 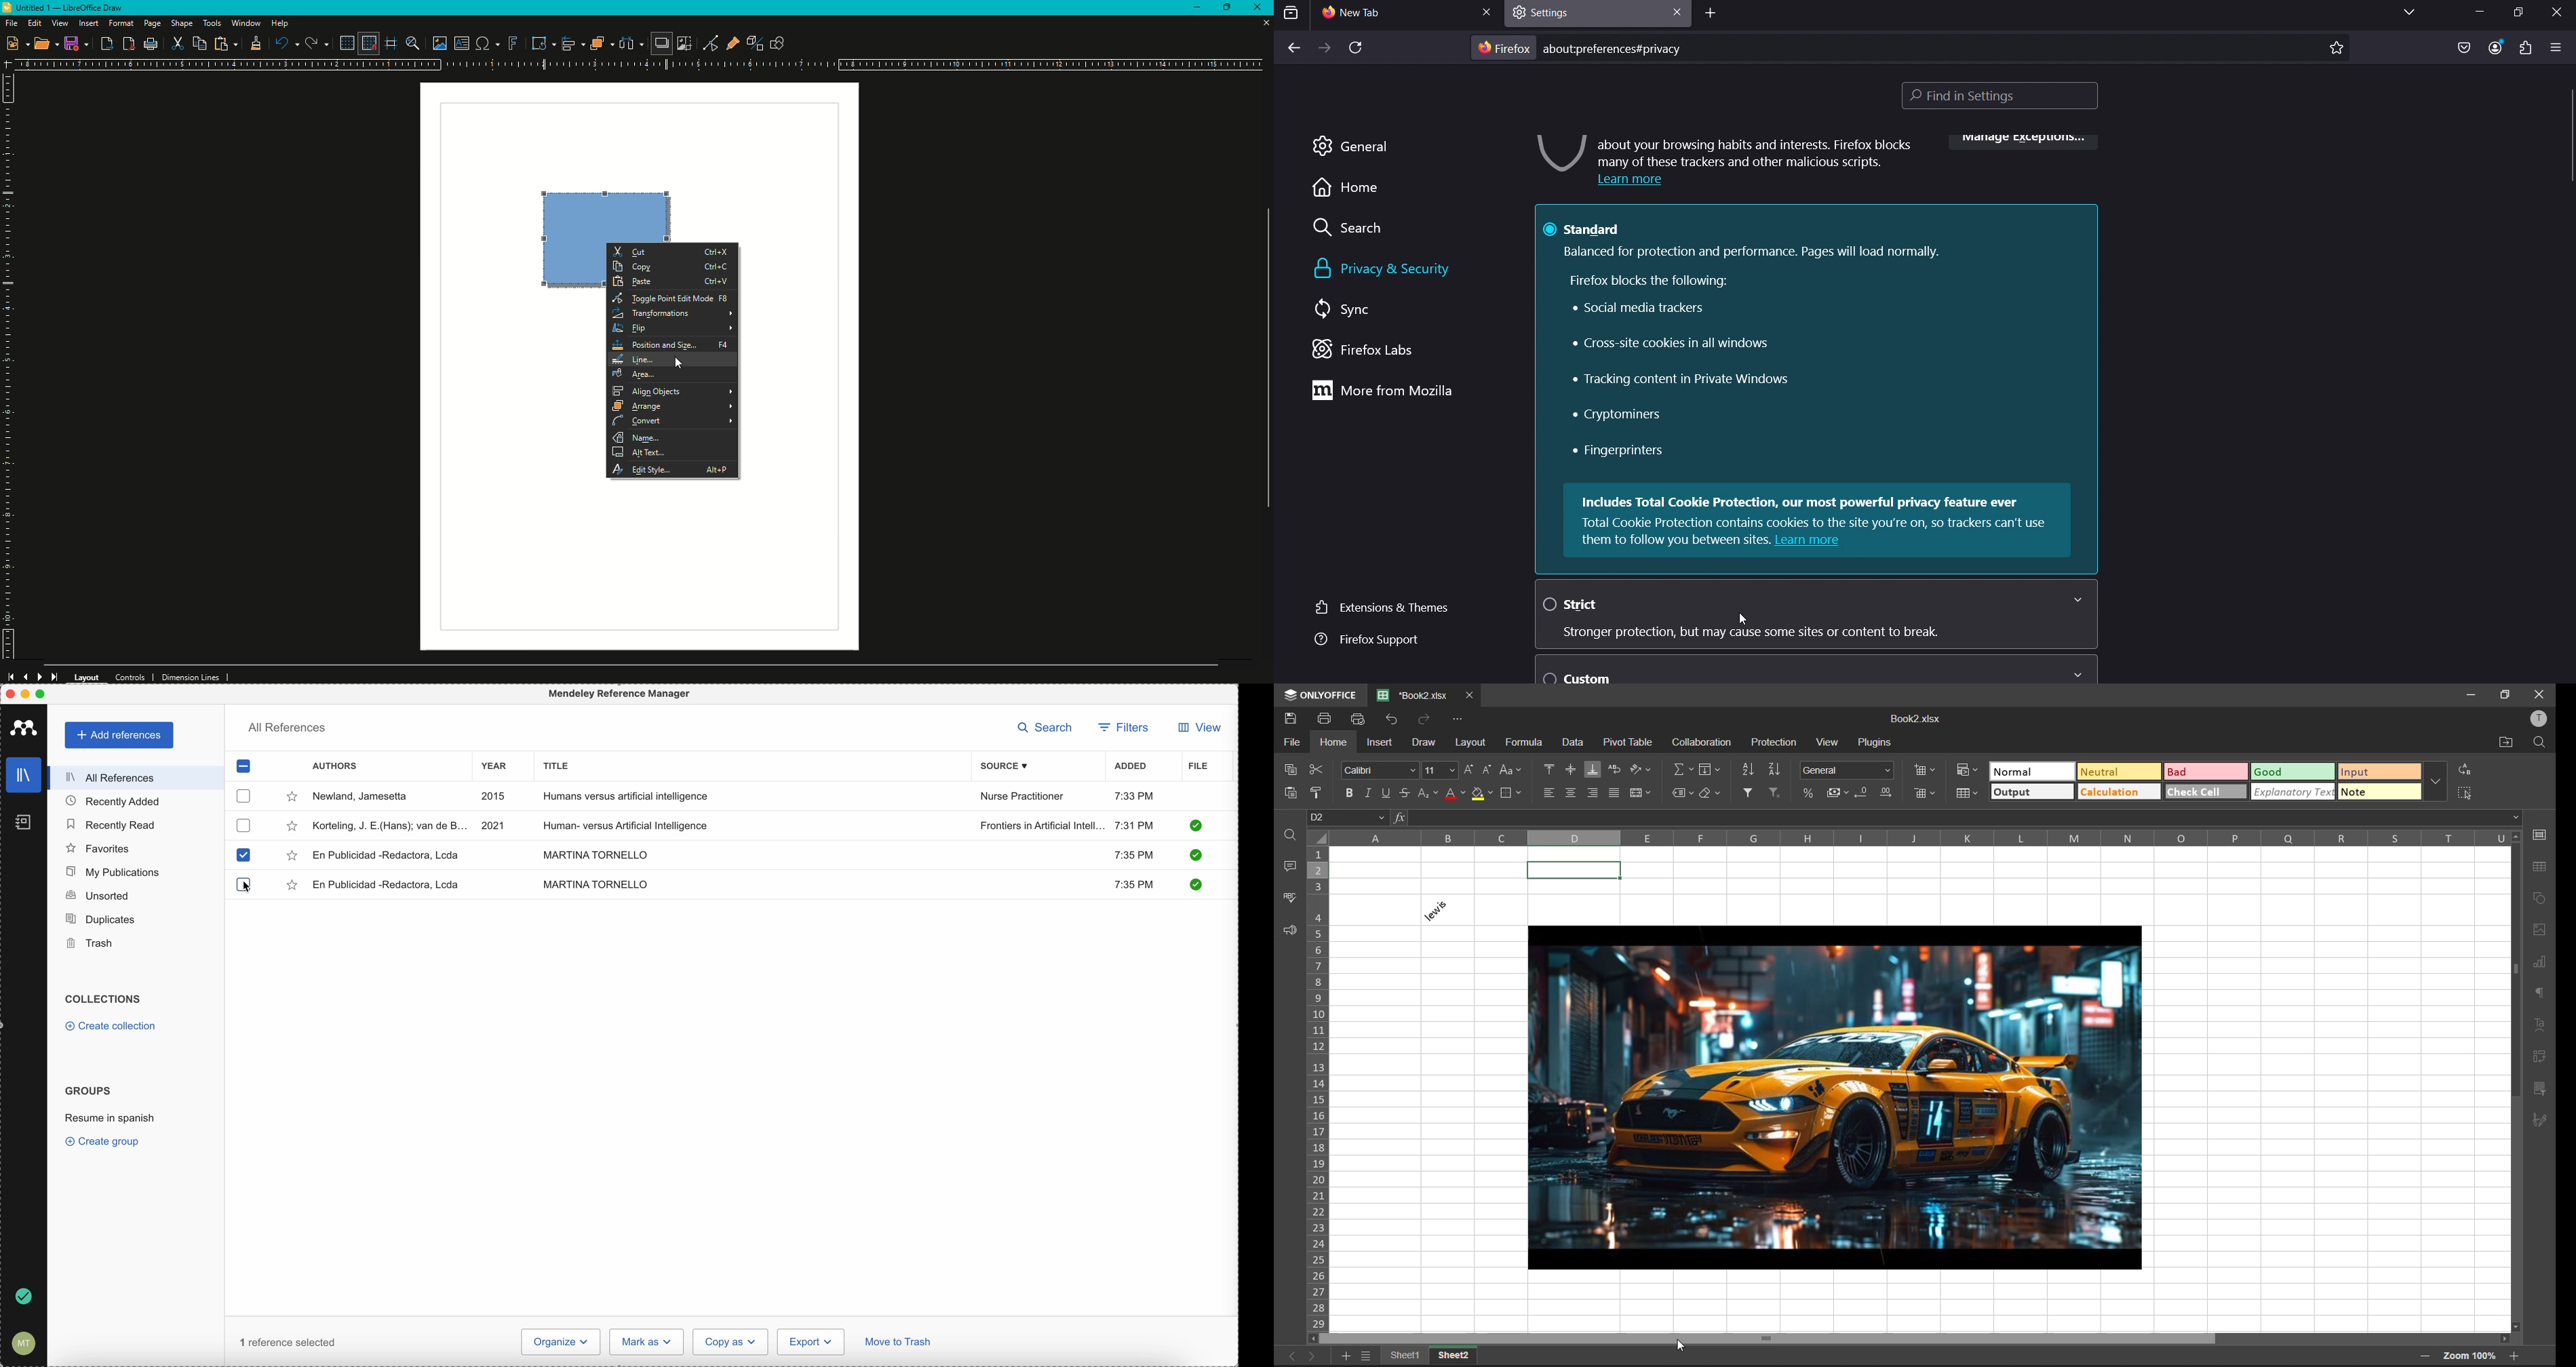 I want to click on Redo, so click(x=316, y=43).